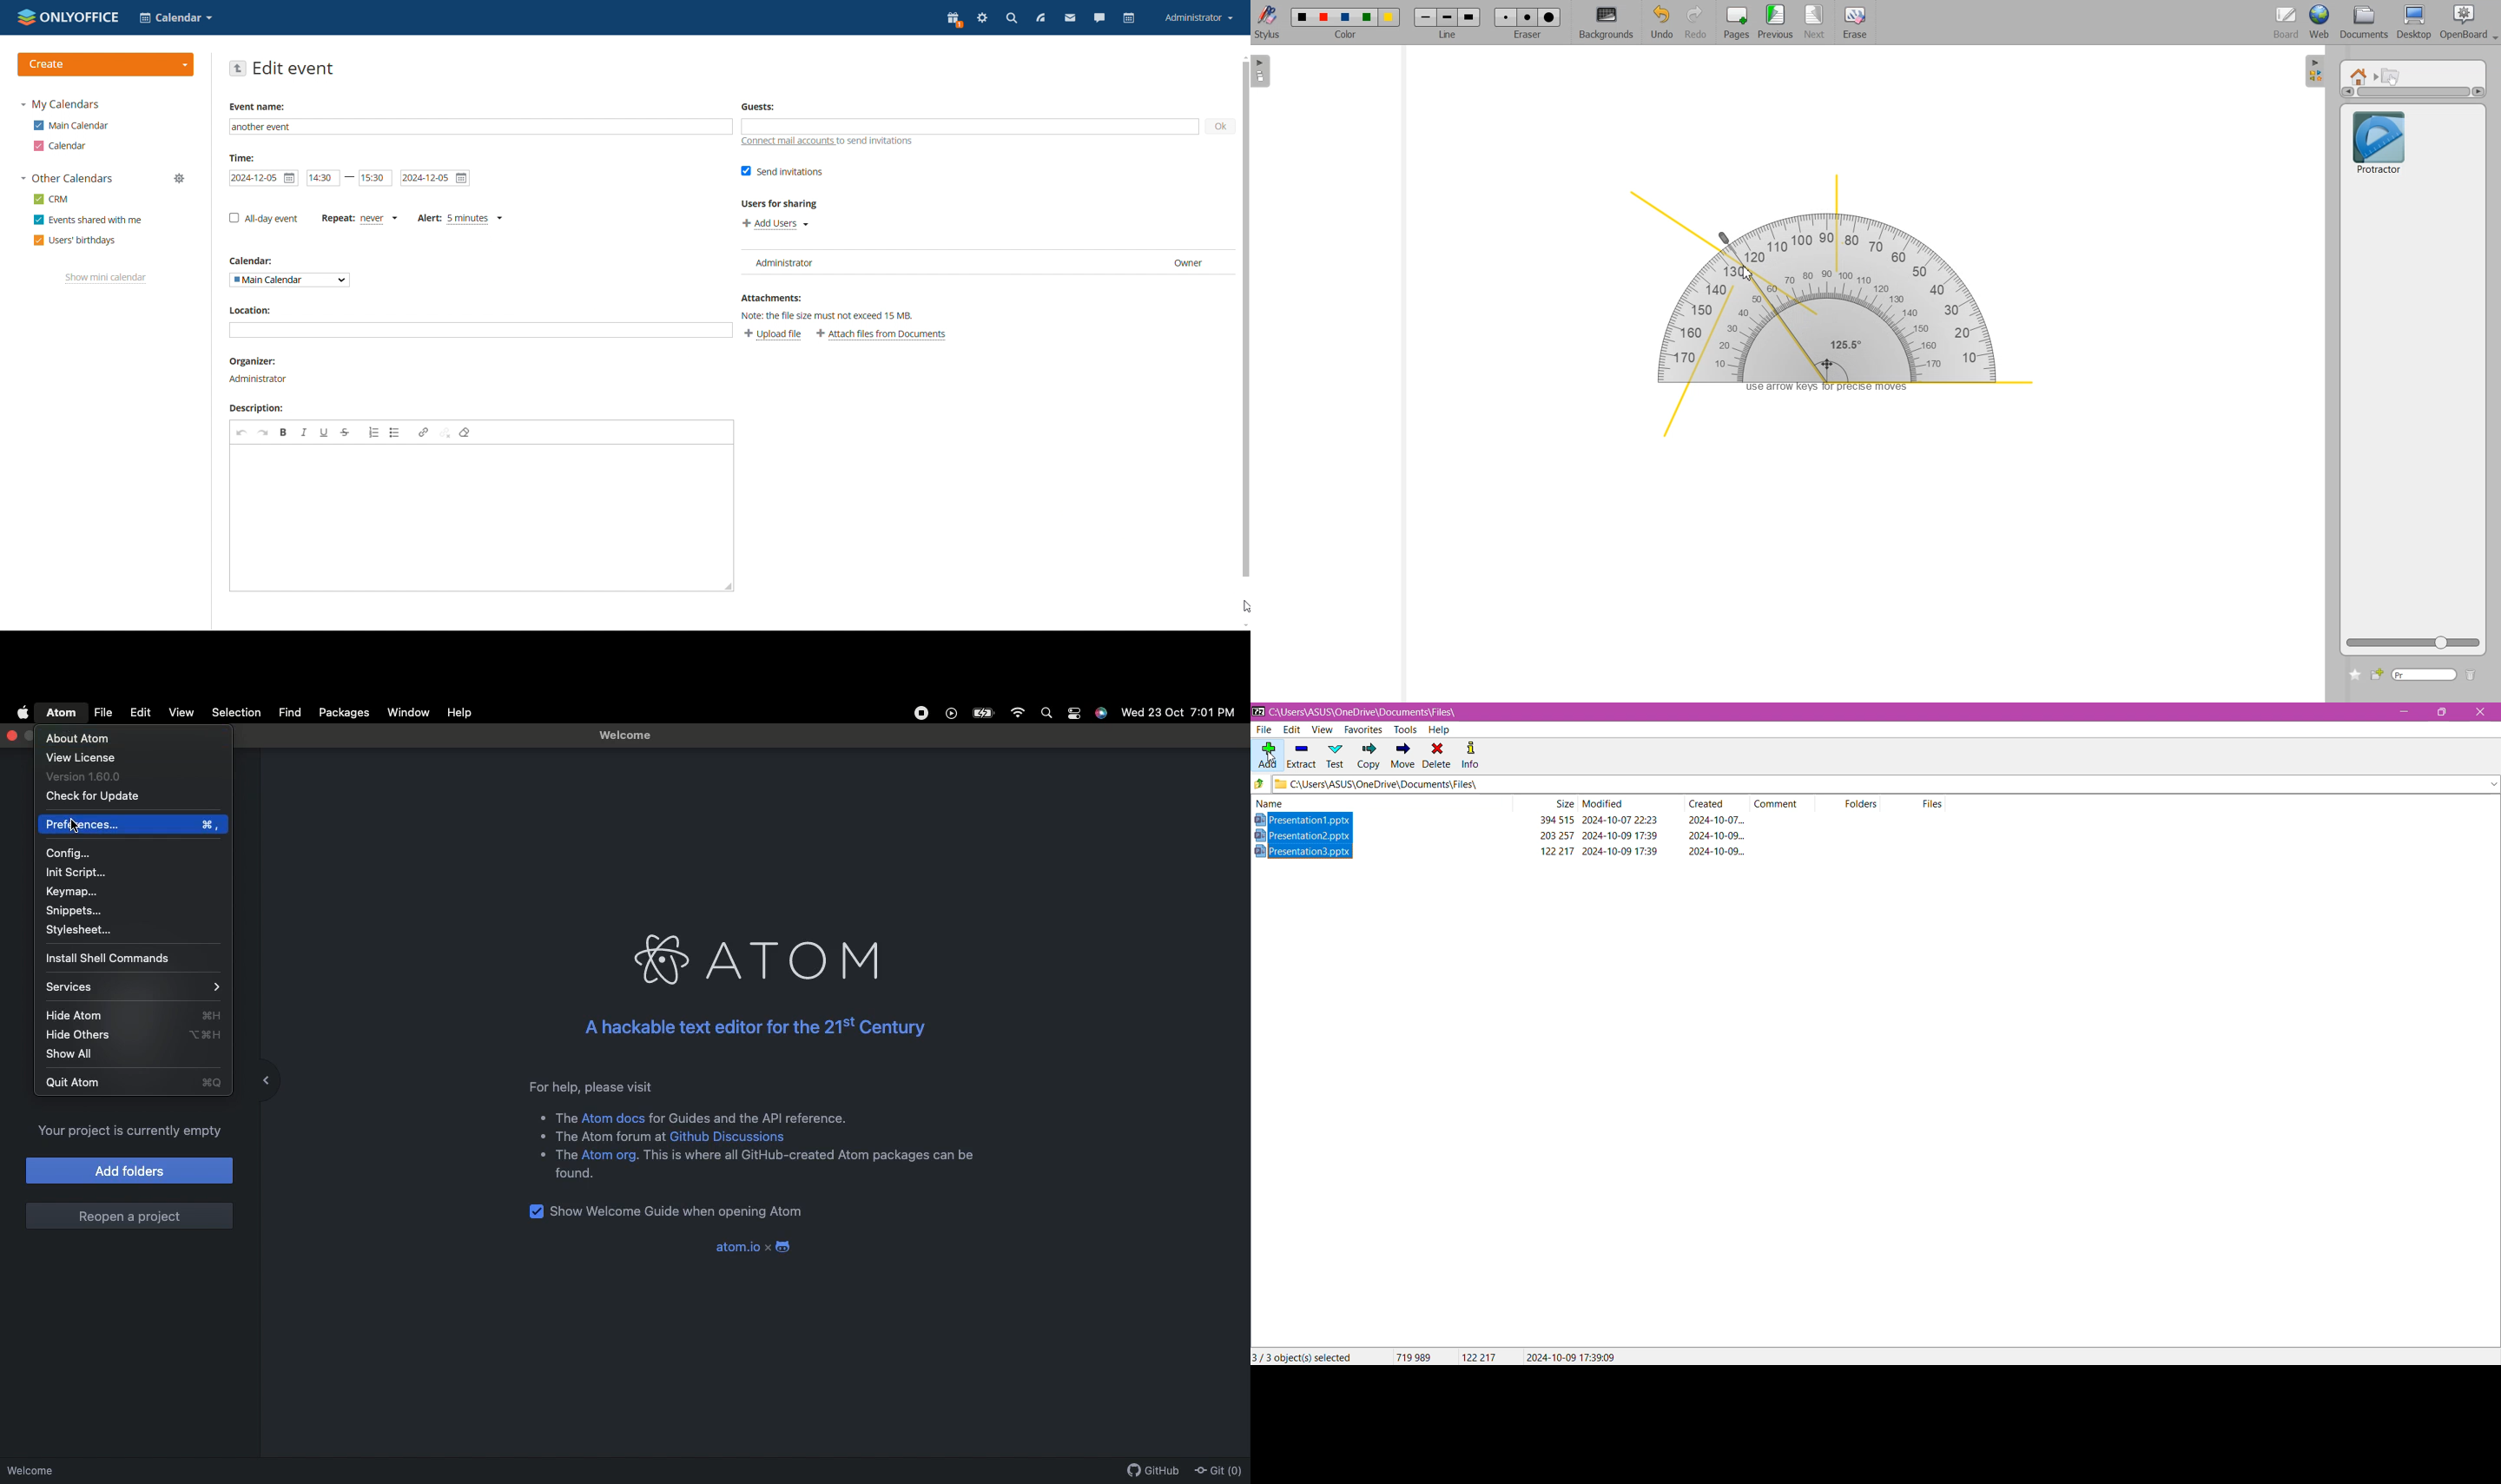 This screenshot has height=1484, width=2520. I want to click on Hide others, so click(135, 1034).